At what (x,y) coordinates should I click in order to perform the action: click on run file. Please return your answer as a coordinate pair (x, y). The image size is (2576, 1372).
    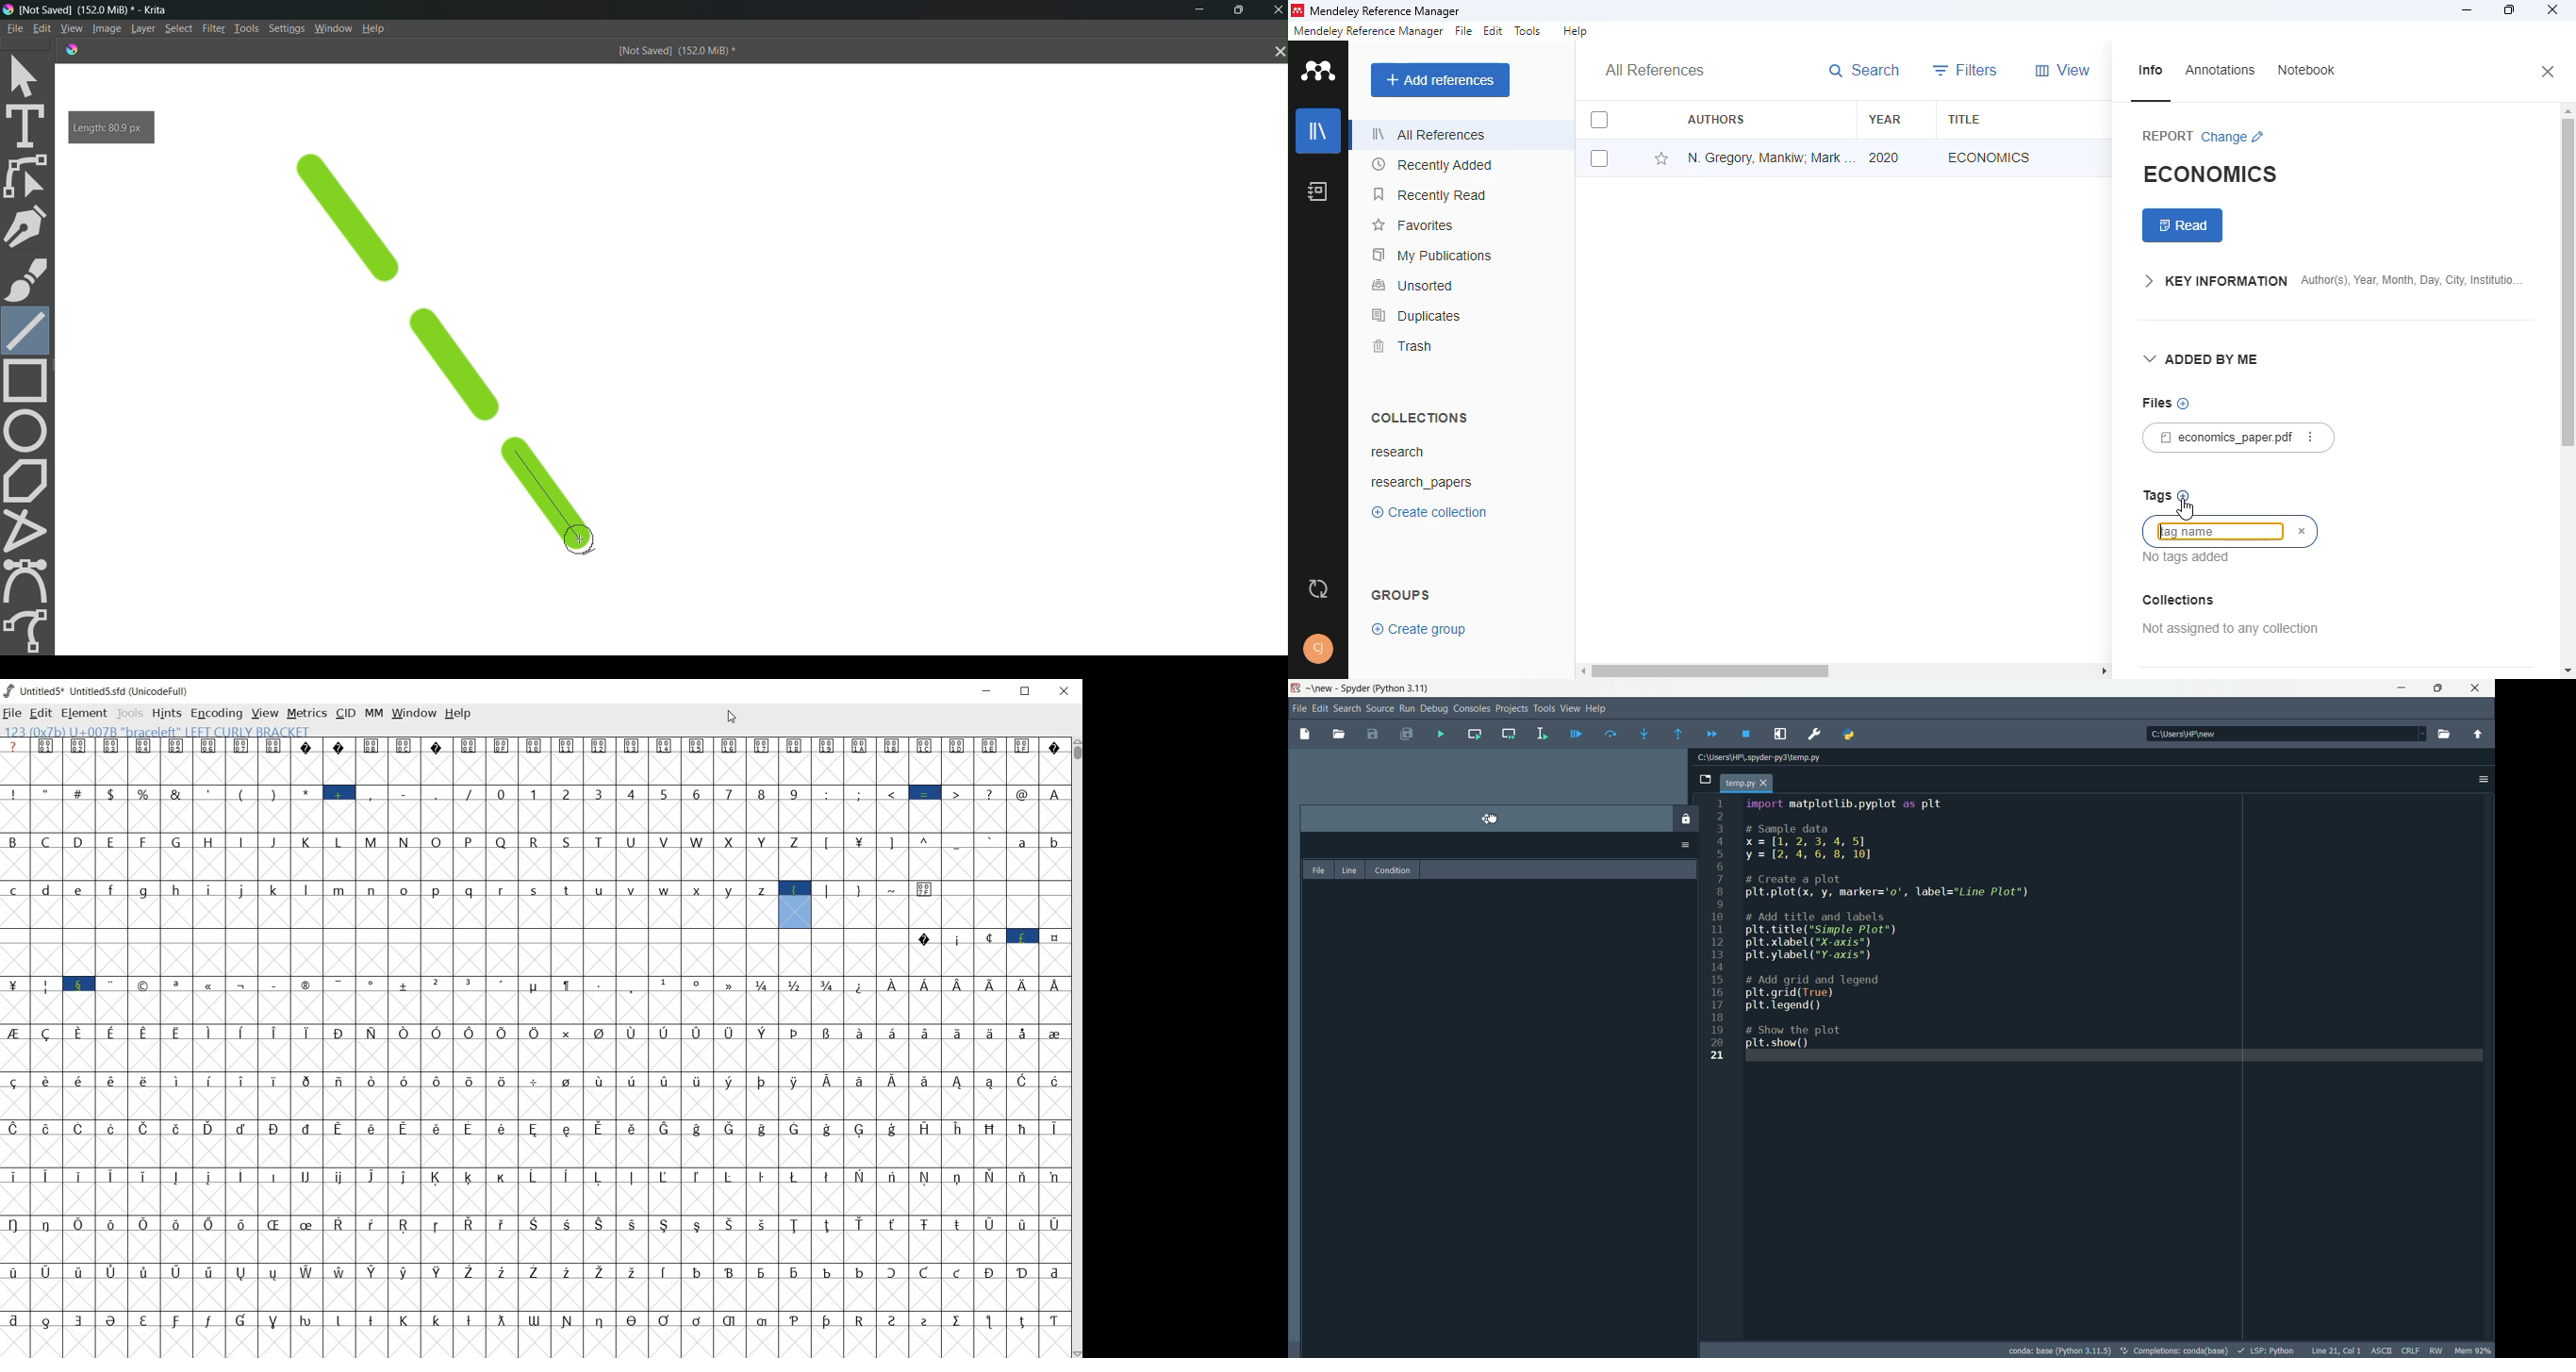
    Looking at the image, I should click on (1441, 734).